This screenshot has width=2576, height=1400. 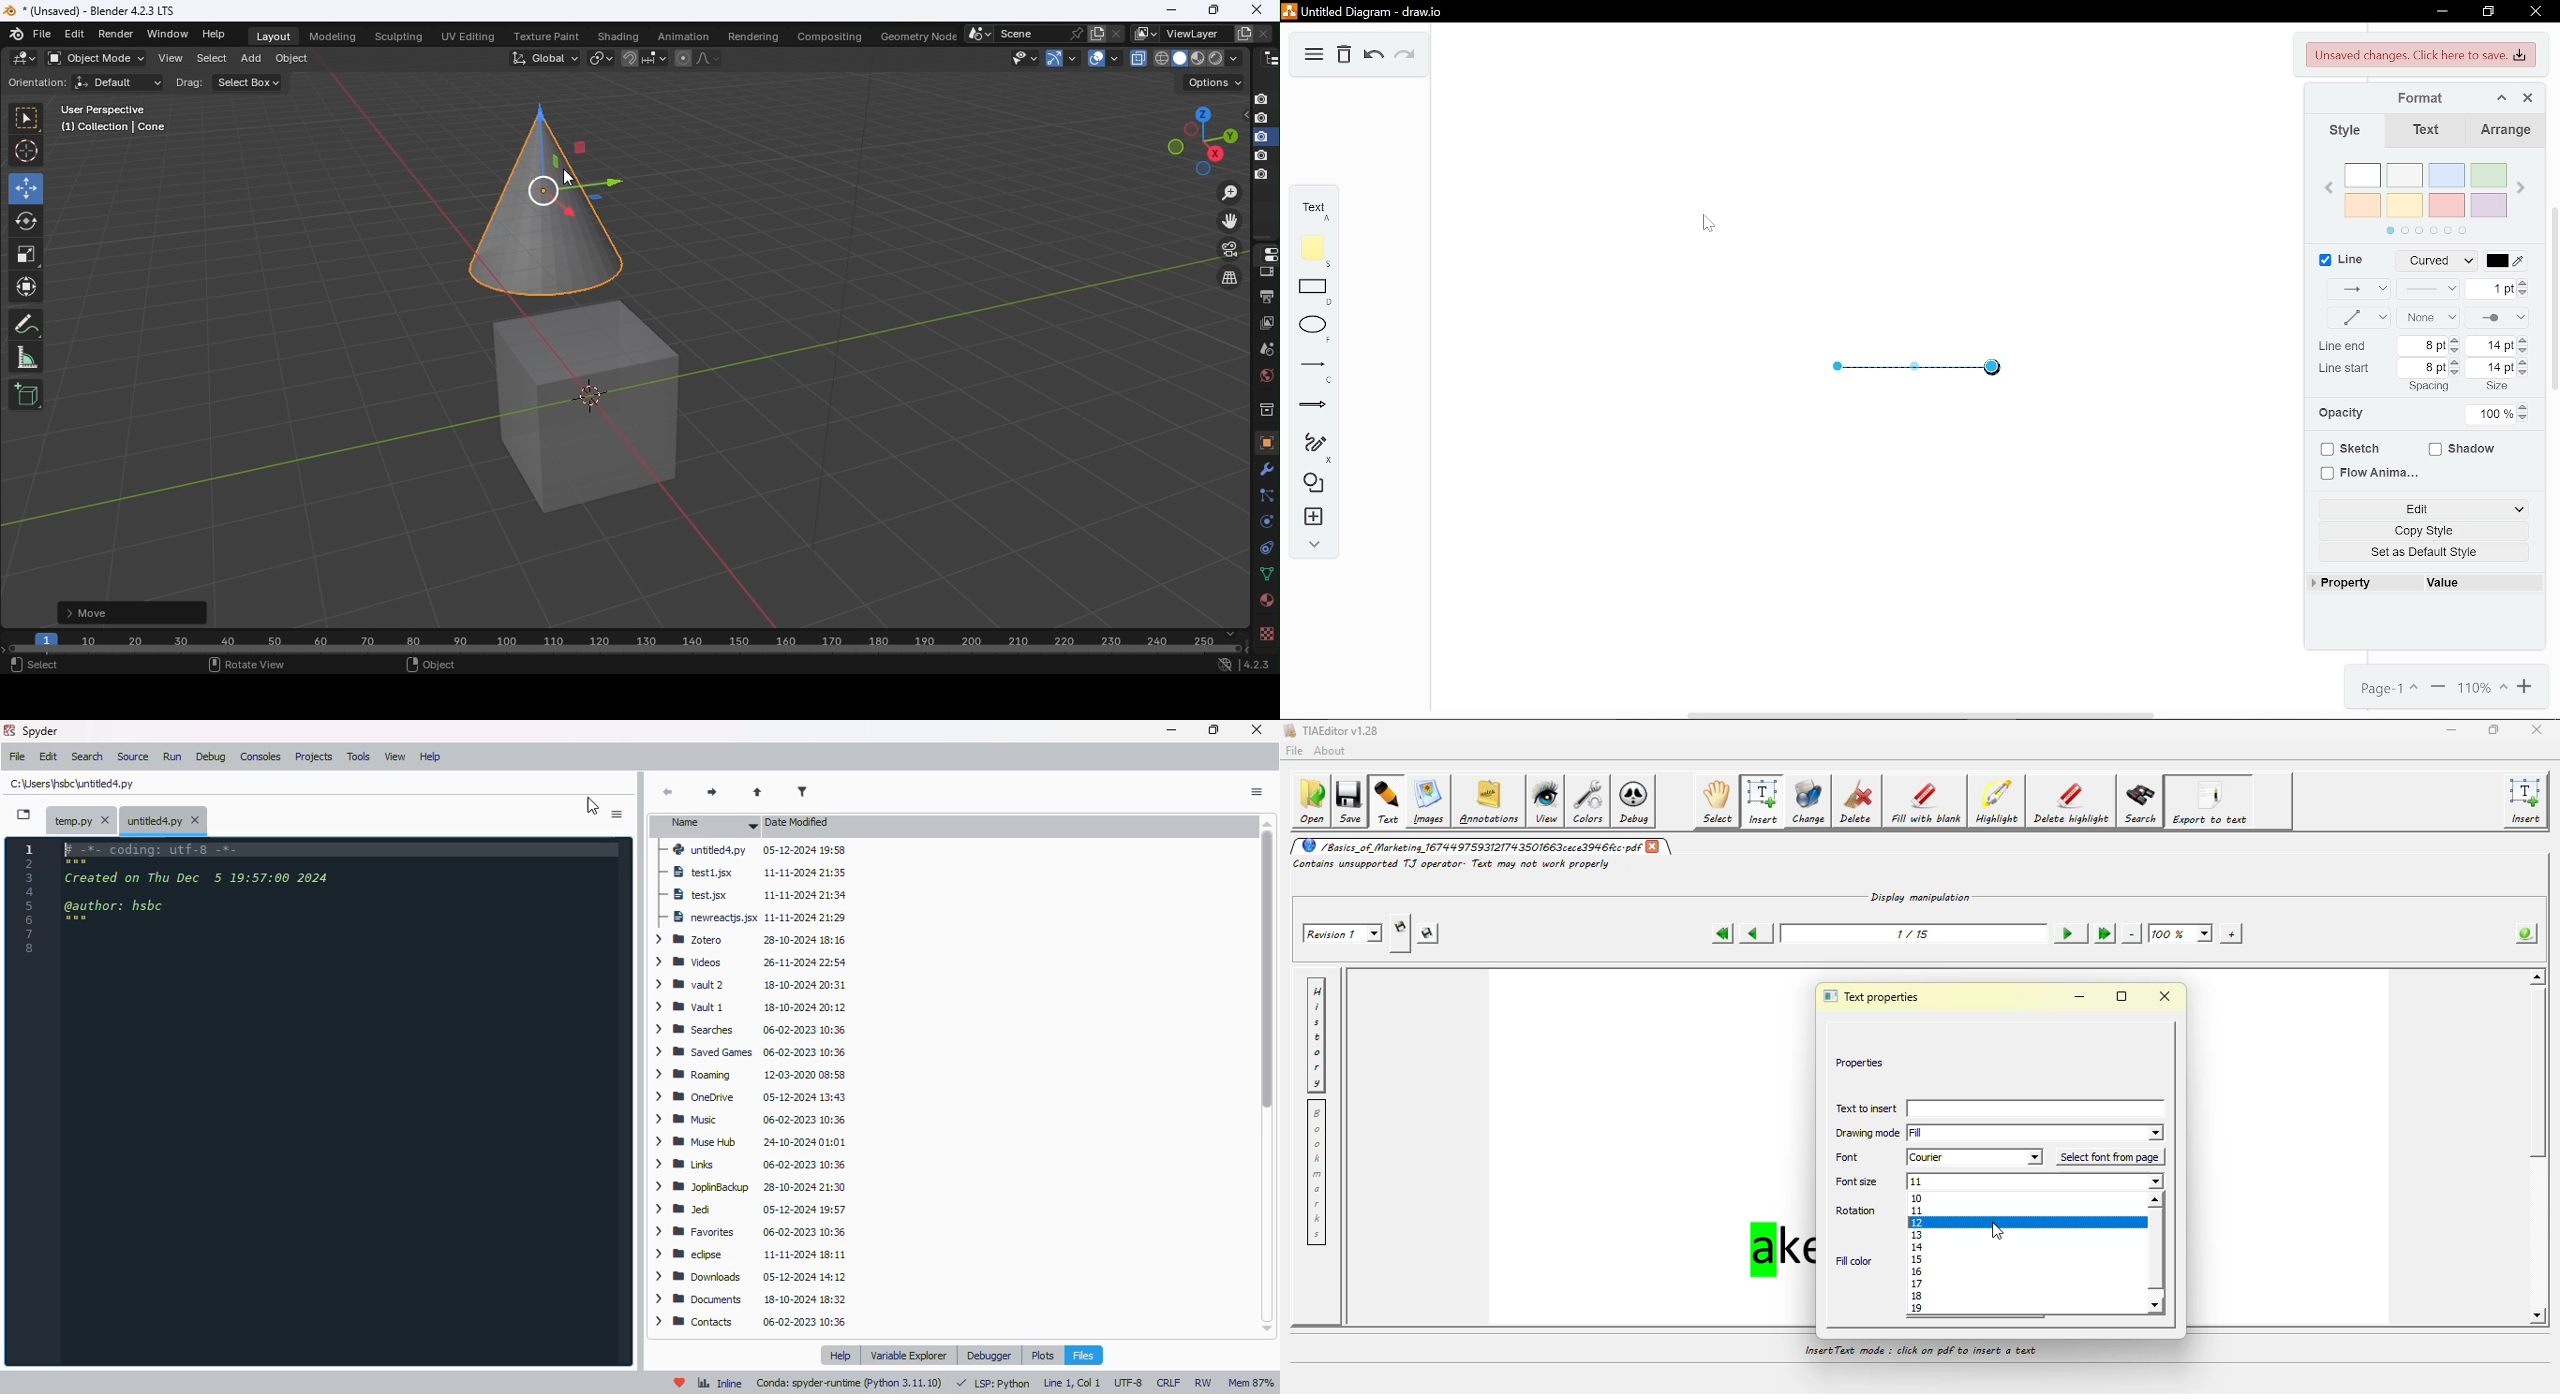 I want to click on Close format, so click(x=2528, y=98).